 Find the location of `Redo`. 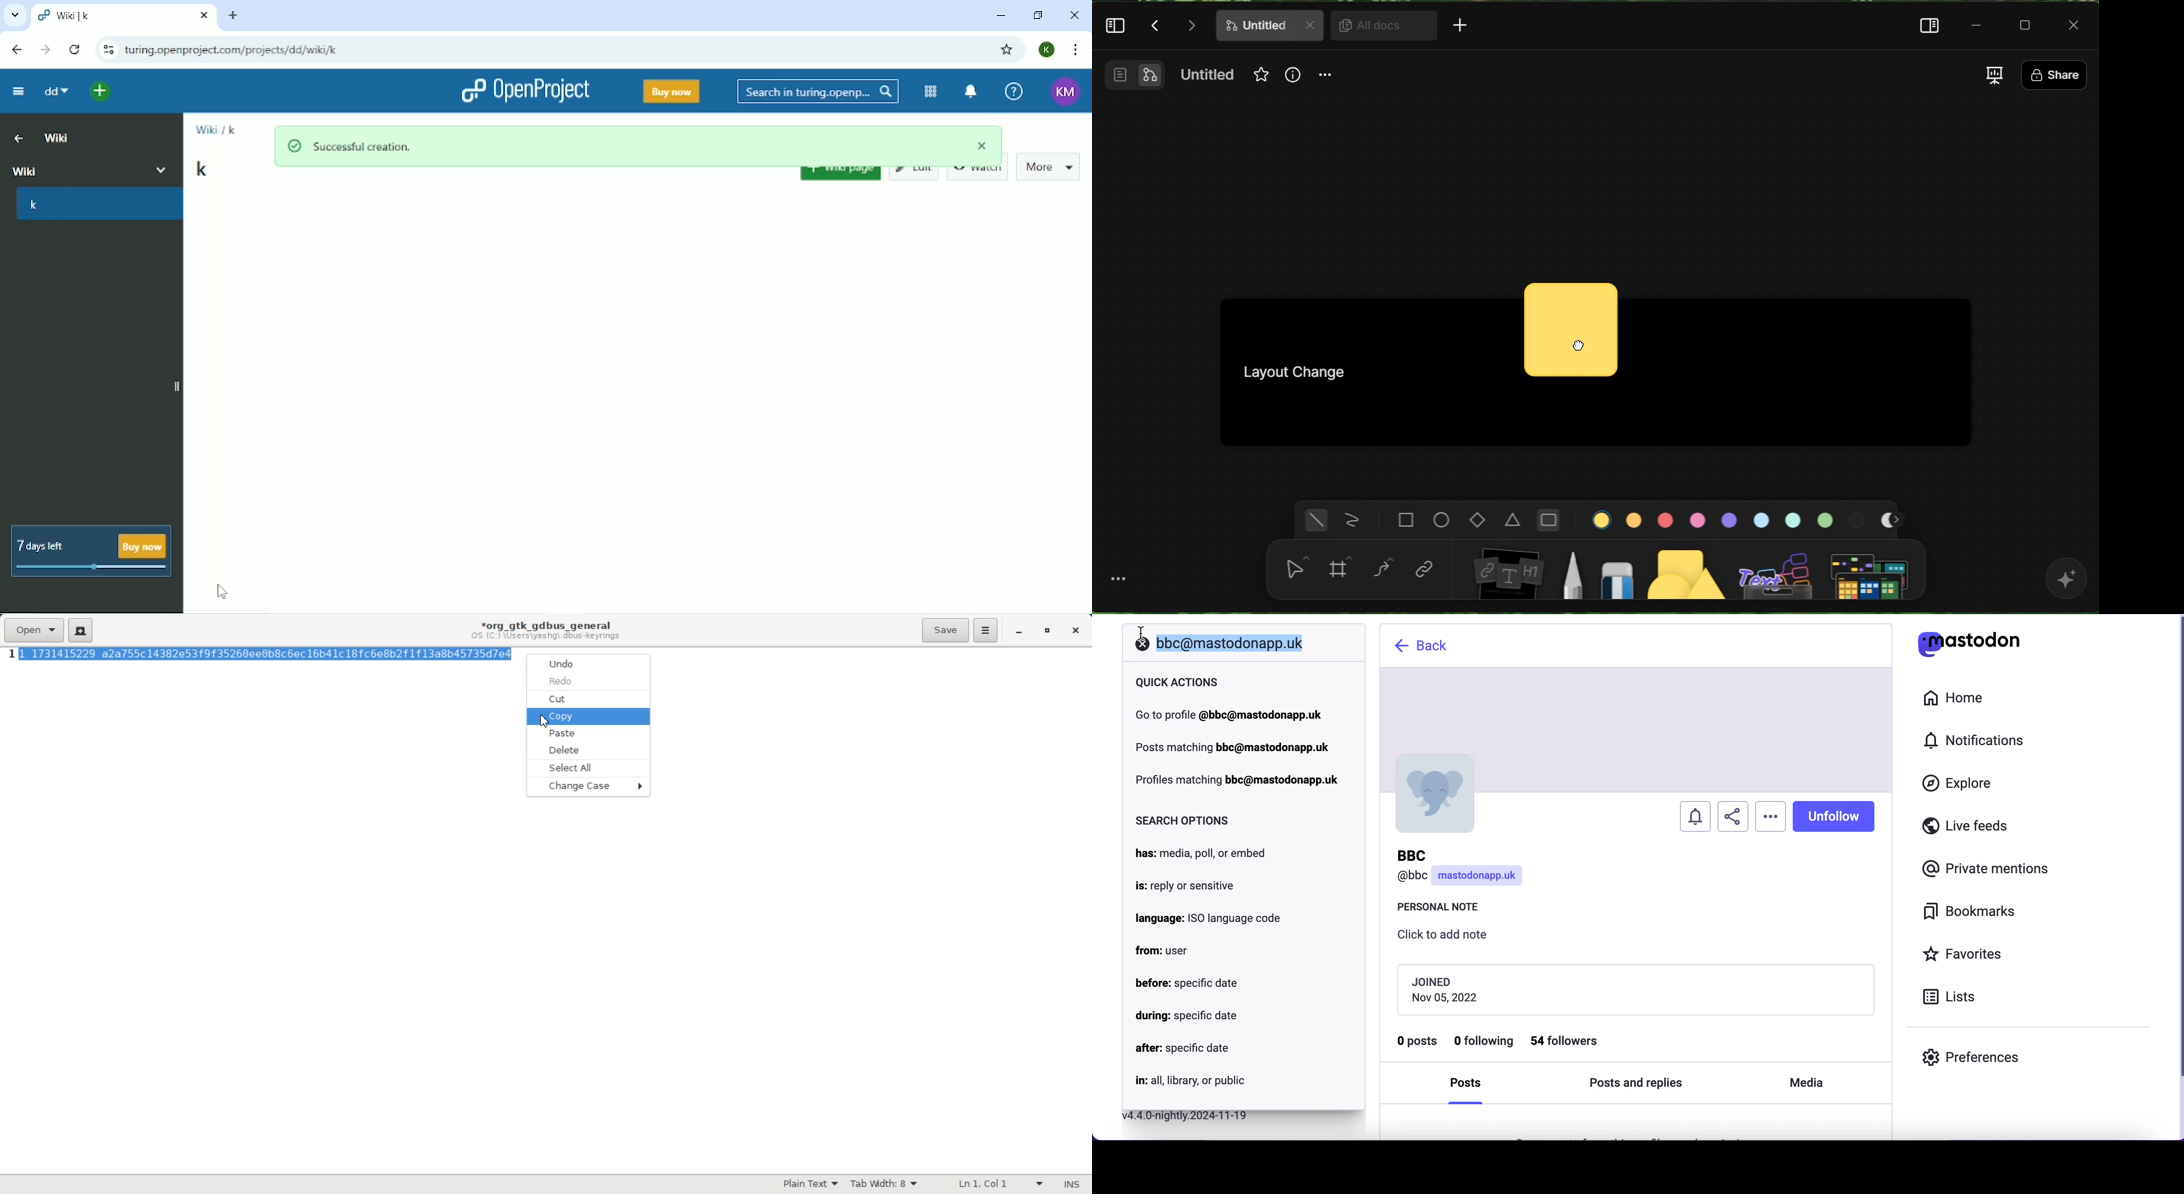

Redo is located at coordinates (585, 682).